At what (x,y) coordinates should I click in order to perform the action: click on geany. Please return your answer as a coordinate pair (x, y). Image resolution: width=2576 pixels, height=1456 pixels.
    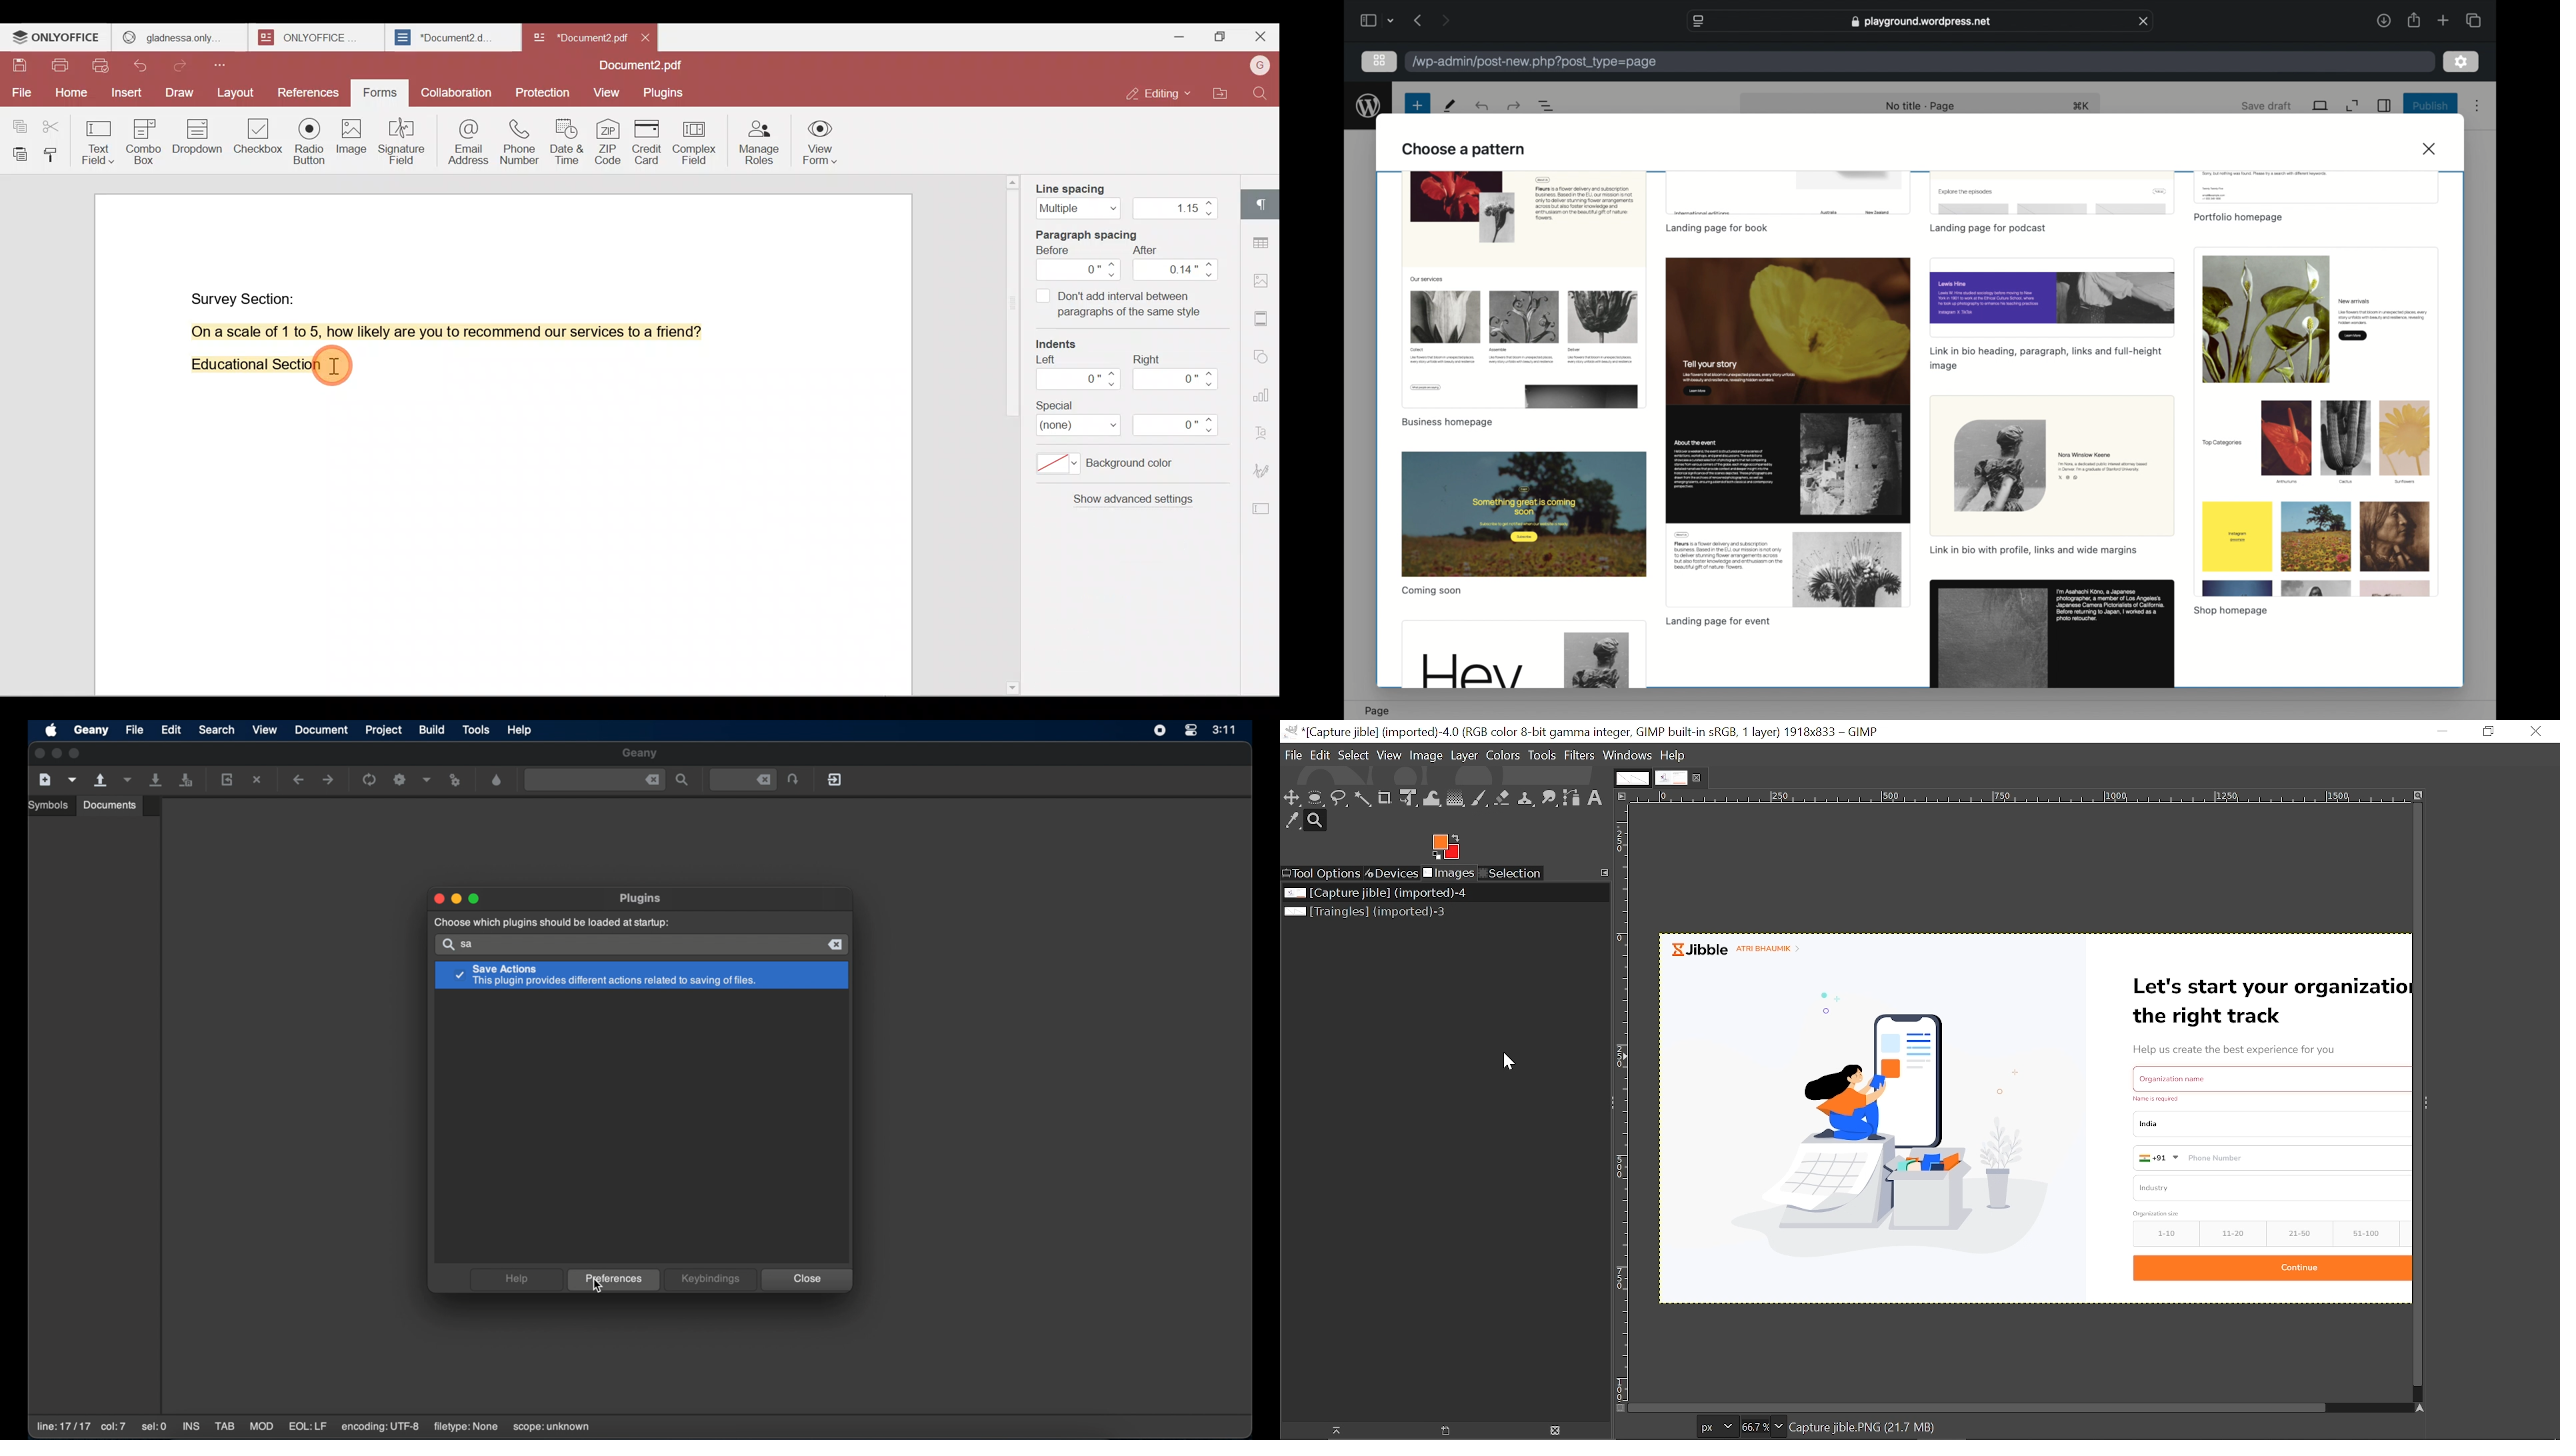
    Looking at the image, I should click on (91, 731).